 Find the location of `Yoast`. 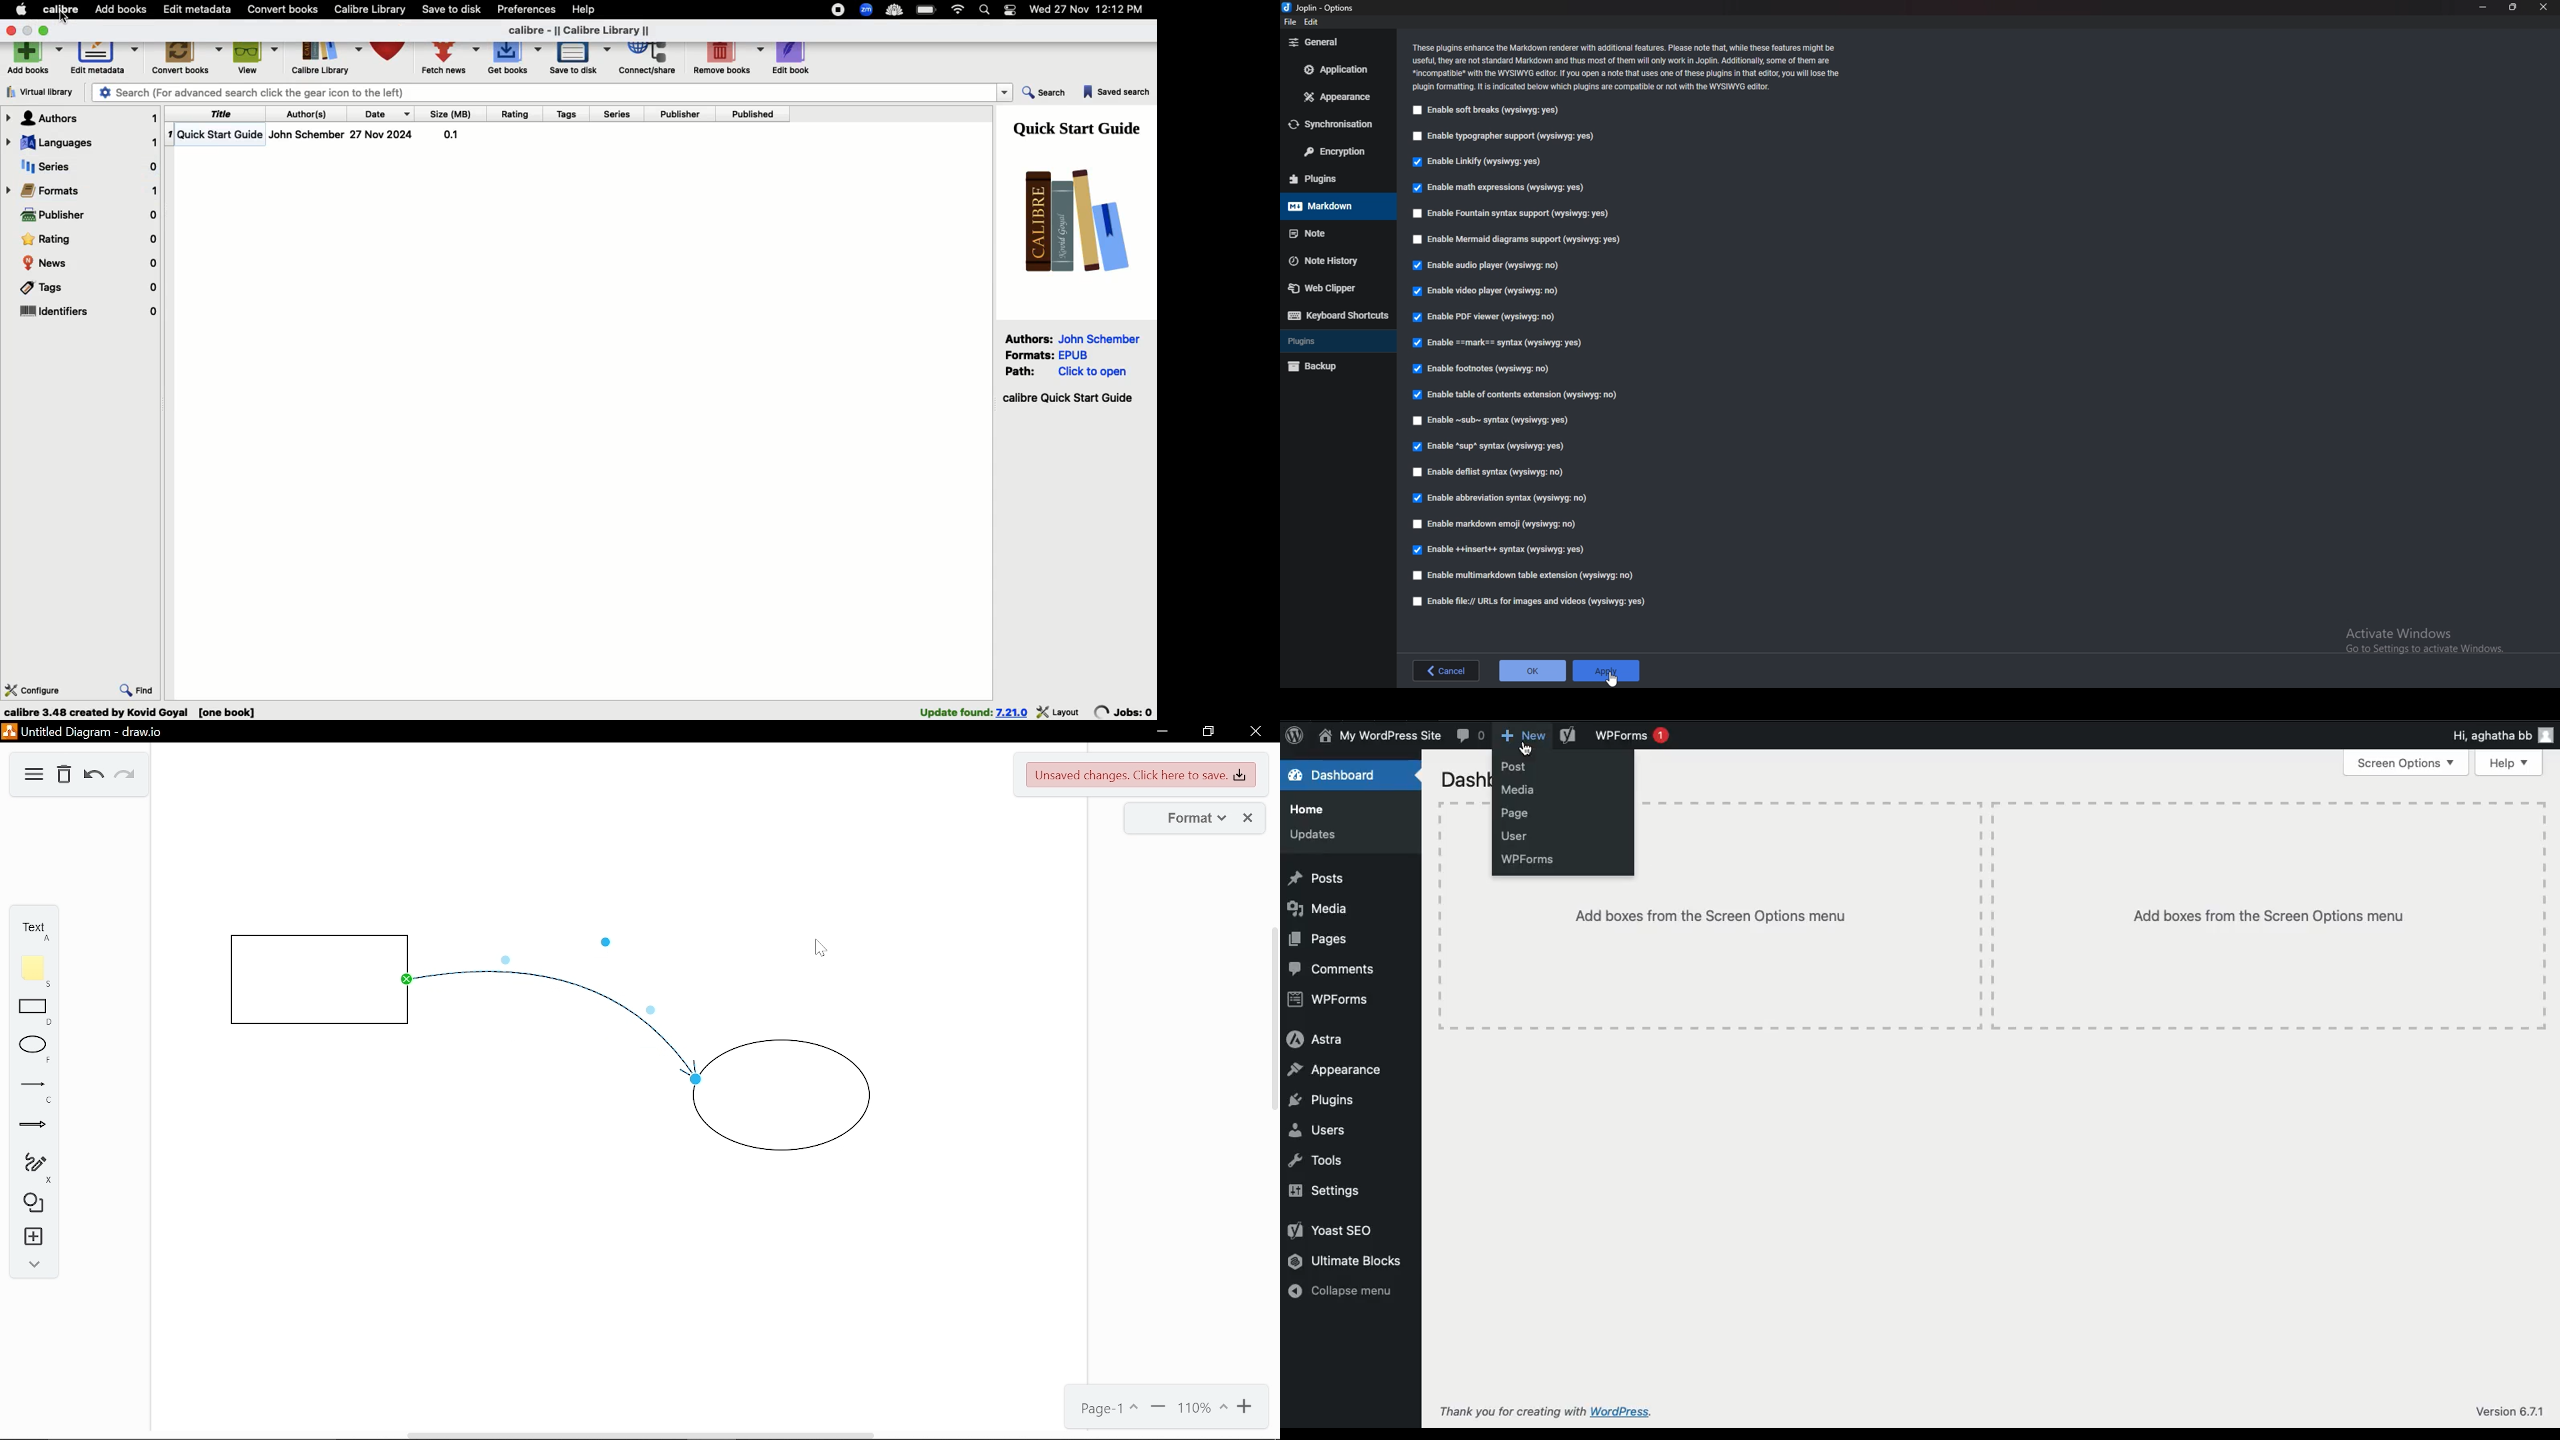

Yoast is located at coordinates (1333, 1231).